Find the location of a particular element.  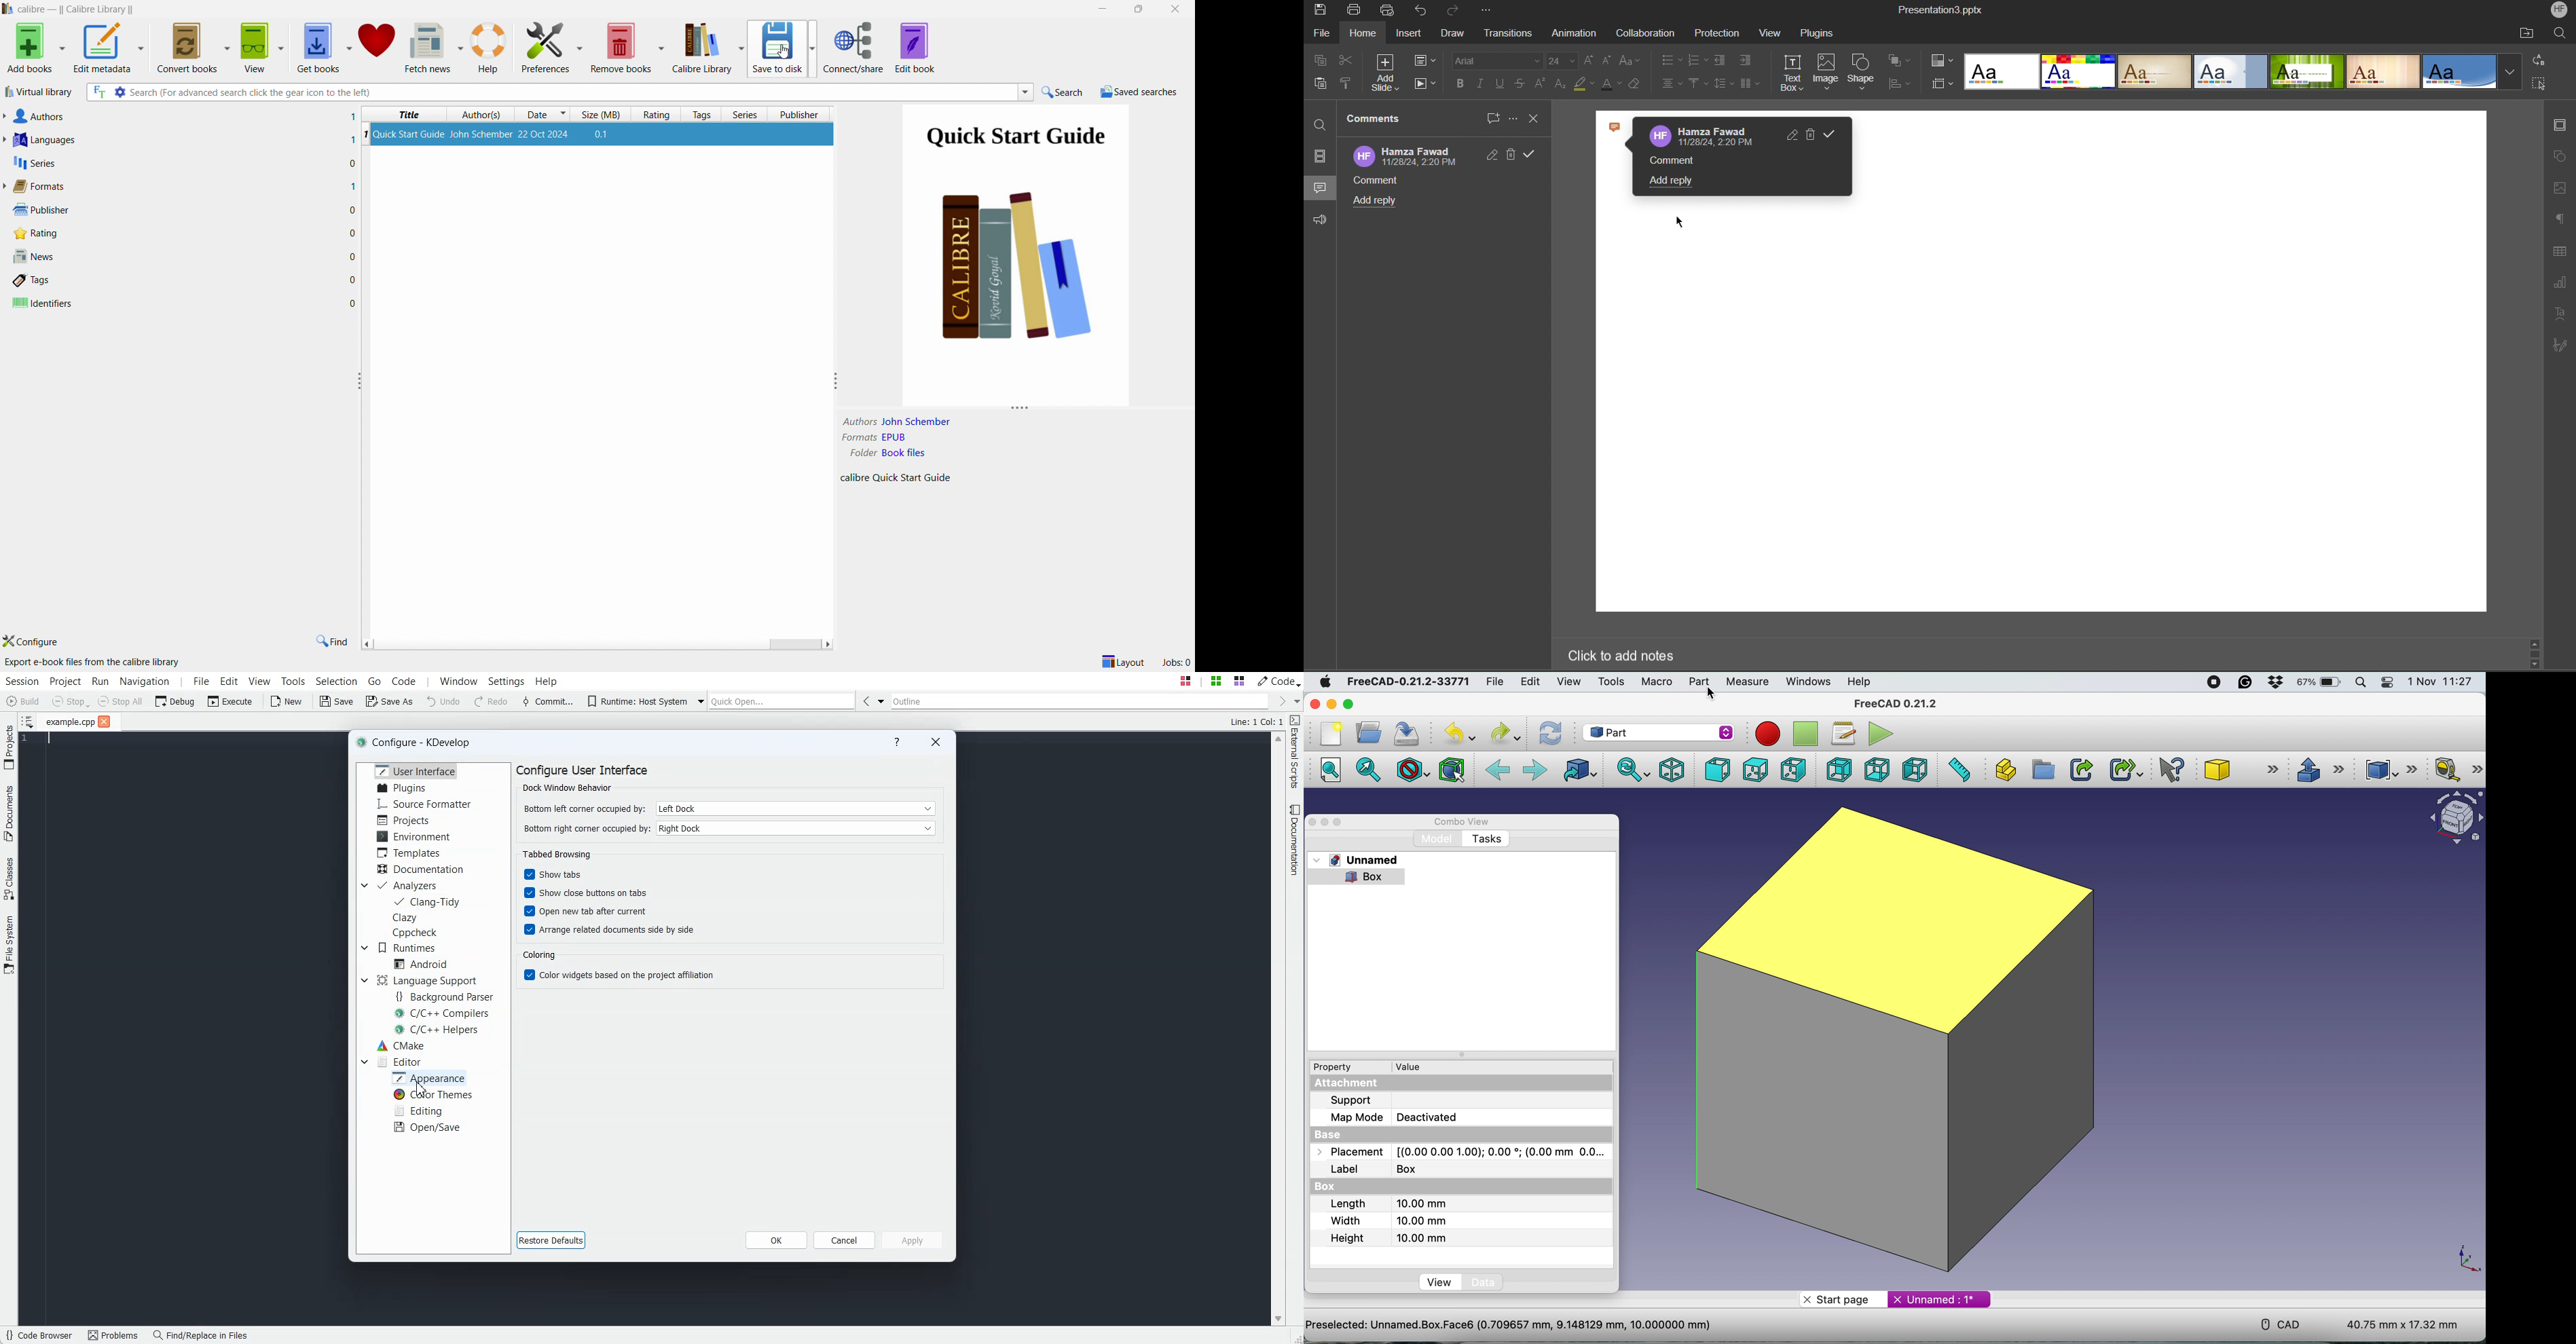

Color Themes is located at coordinates (431, 1094).